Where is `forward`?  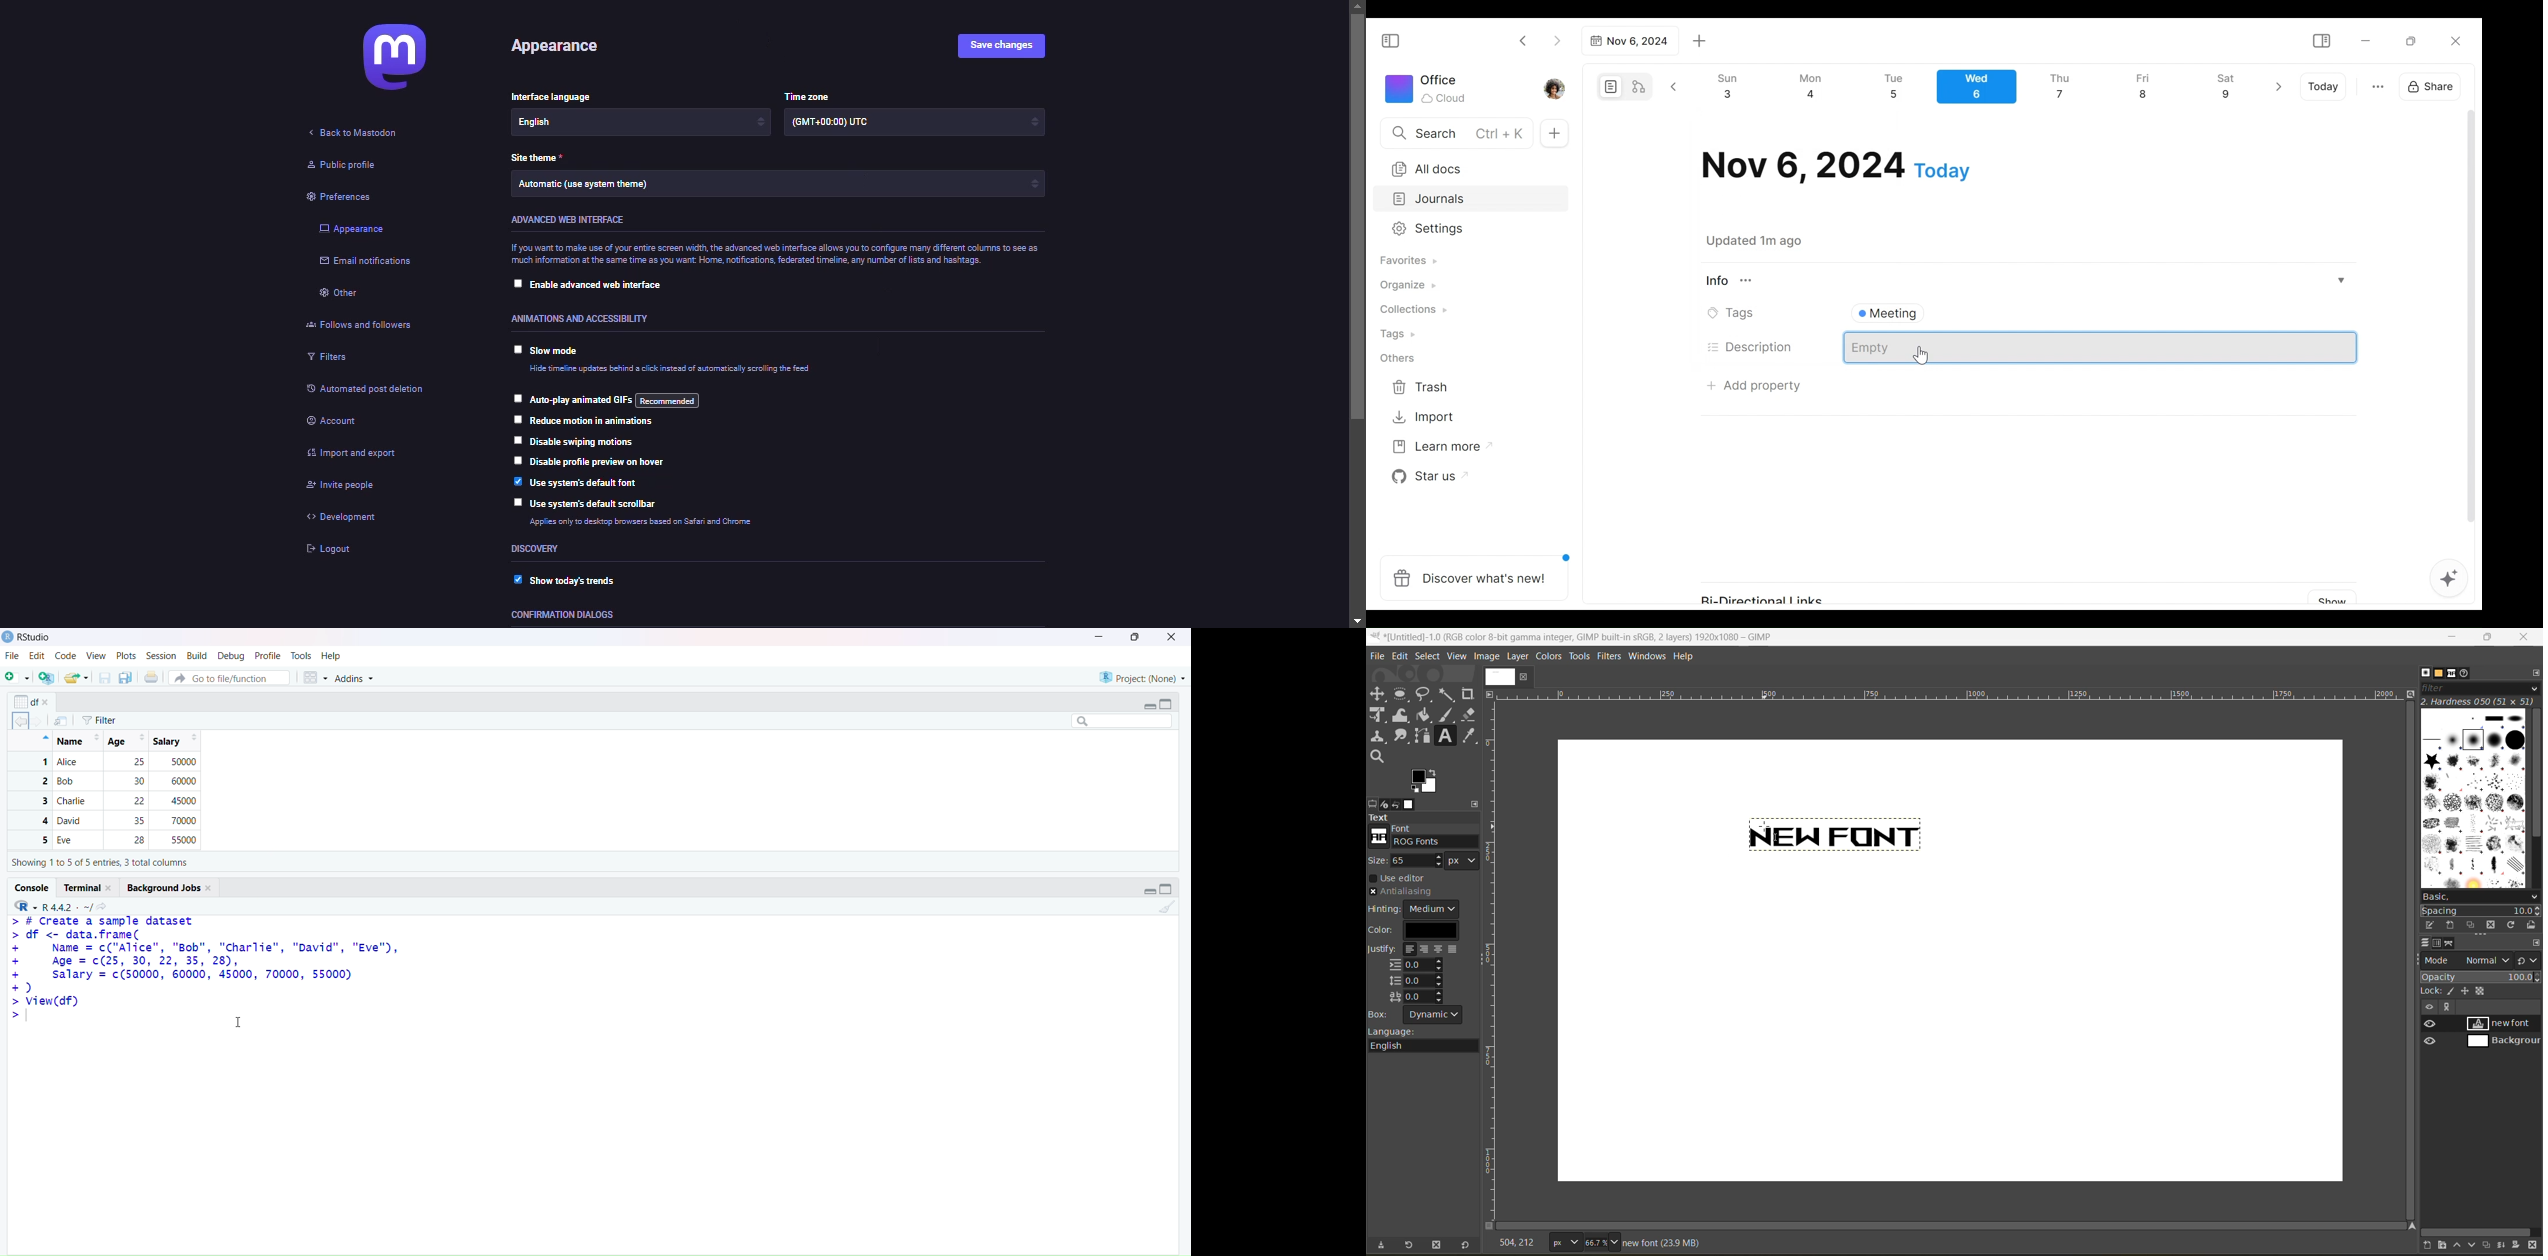 forward is located at coordinates (39, 721).